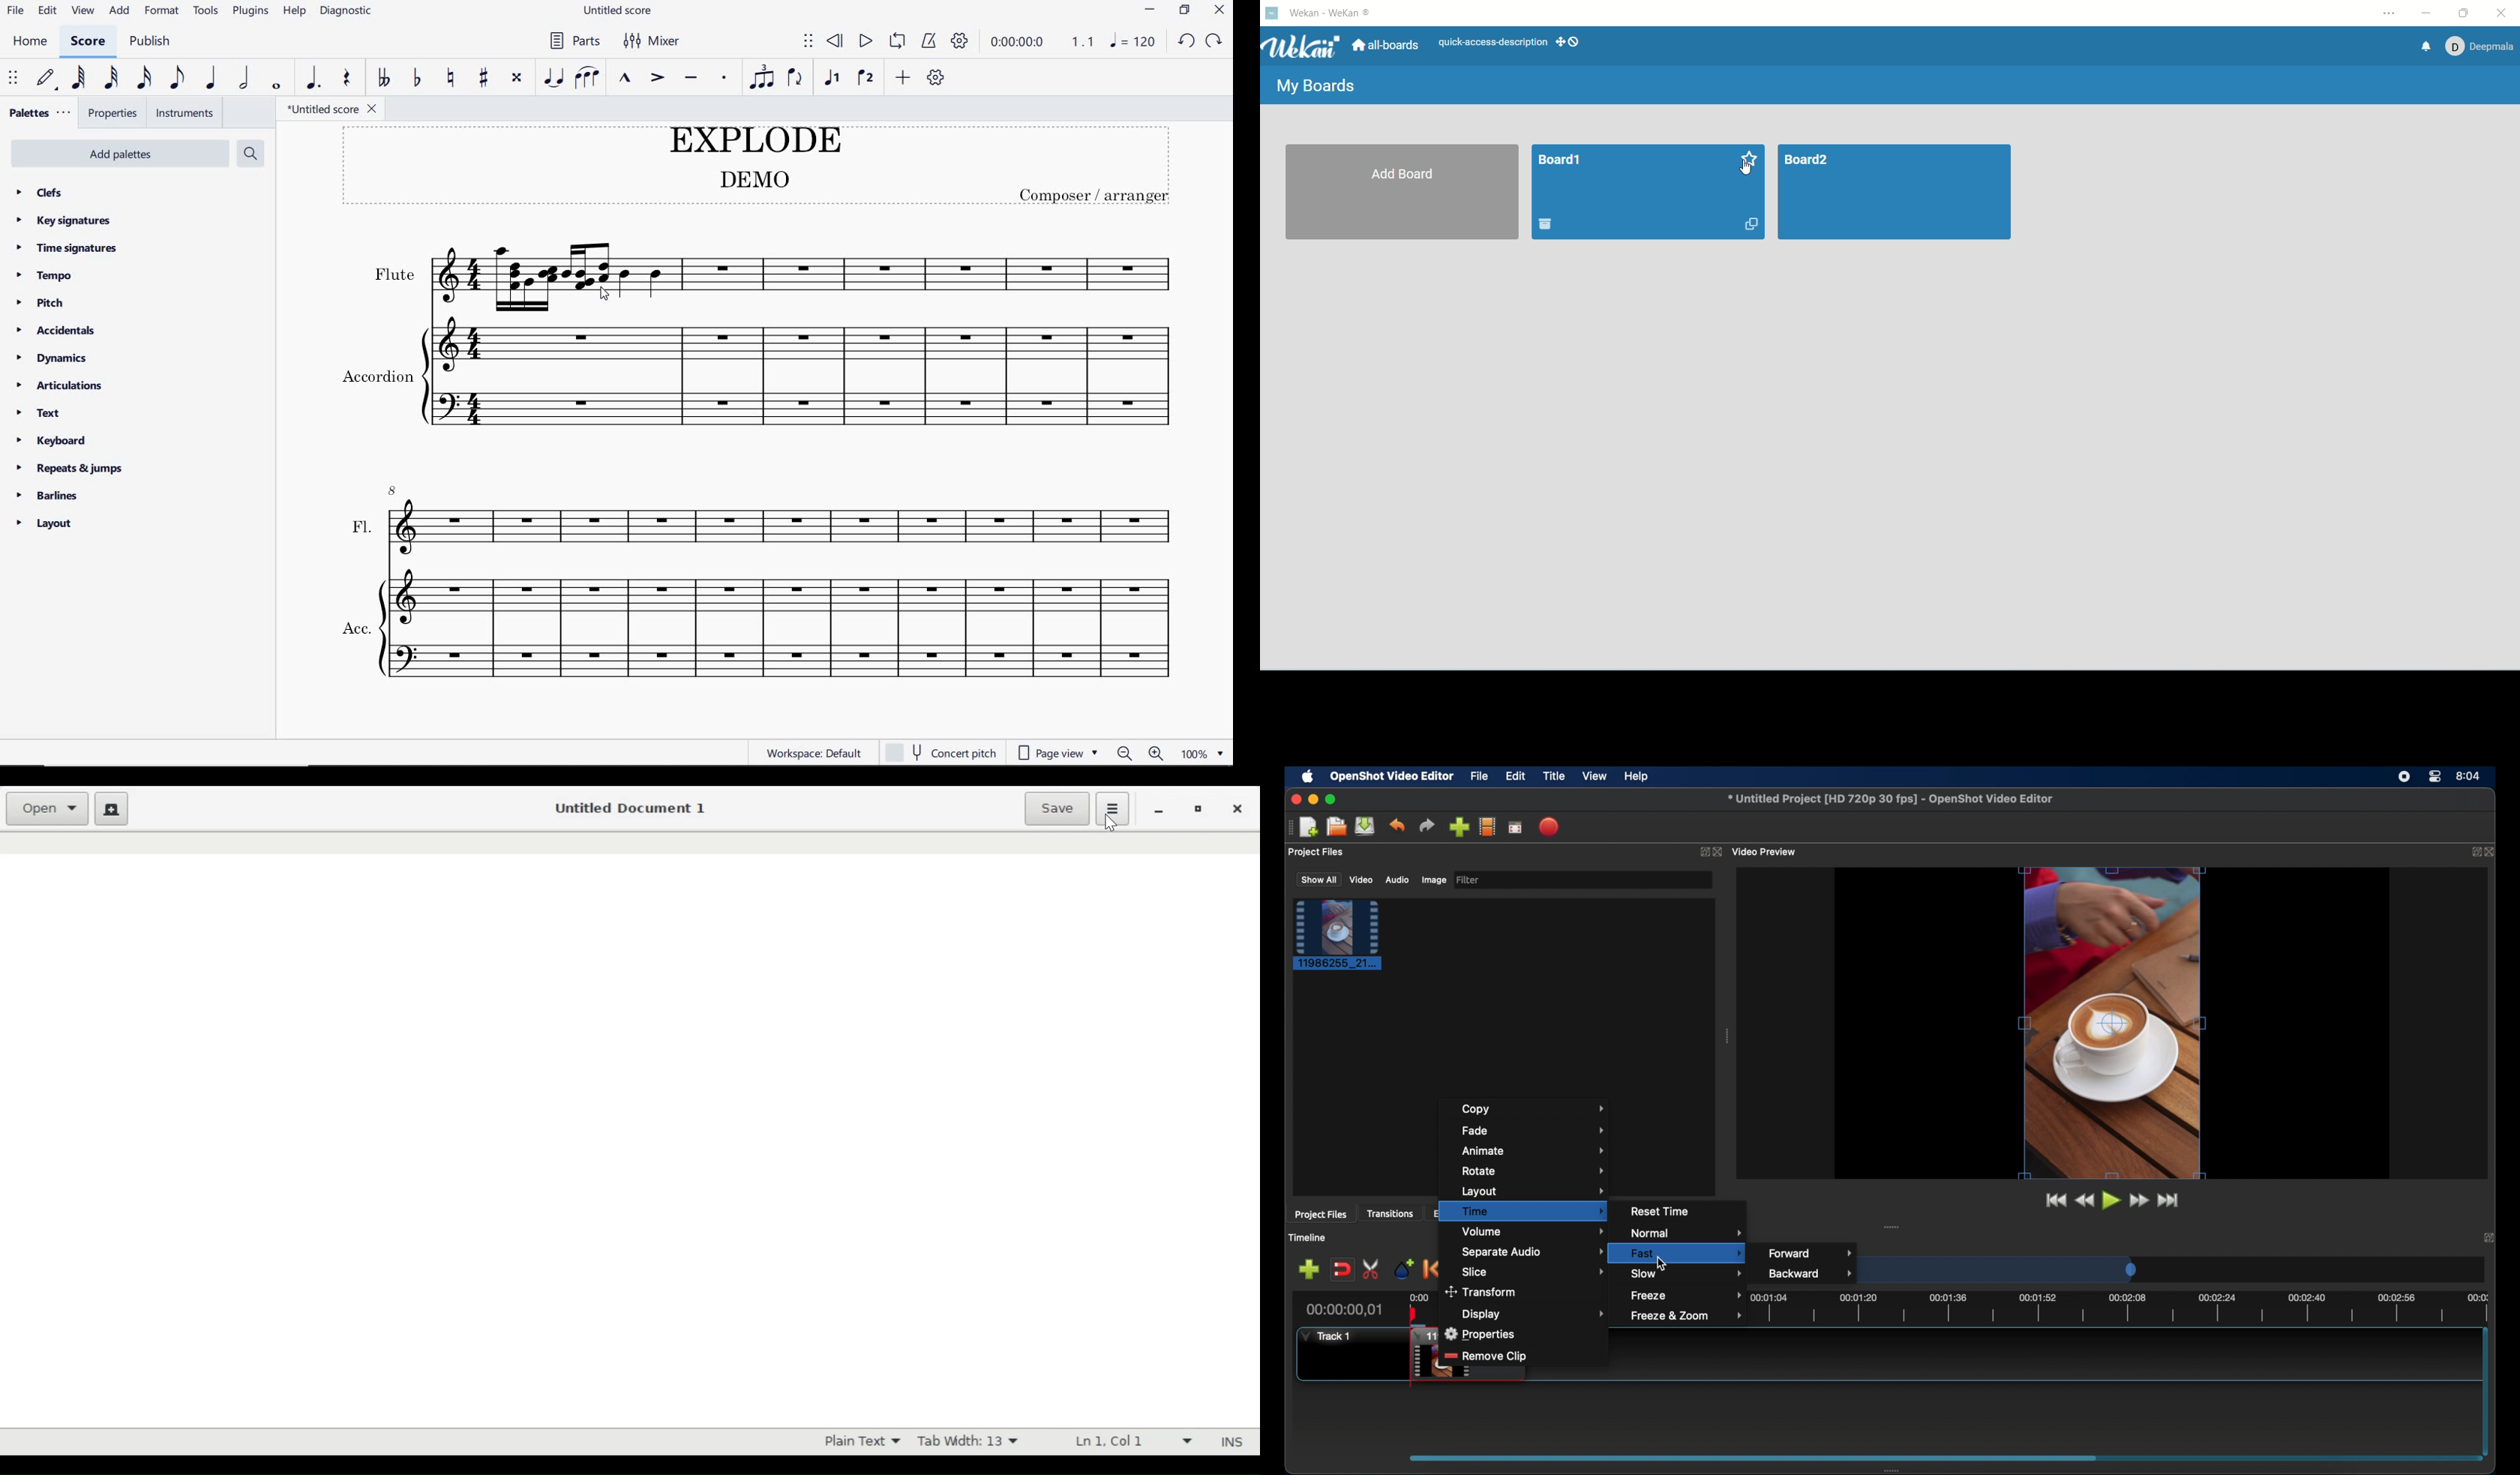 Image resolution: width=2520 pixels, height=1484 pixels. What do you see at coordinates (1317, 852) in the screenshot?
I see `project files` at bounding box center [1317, 852].